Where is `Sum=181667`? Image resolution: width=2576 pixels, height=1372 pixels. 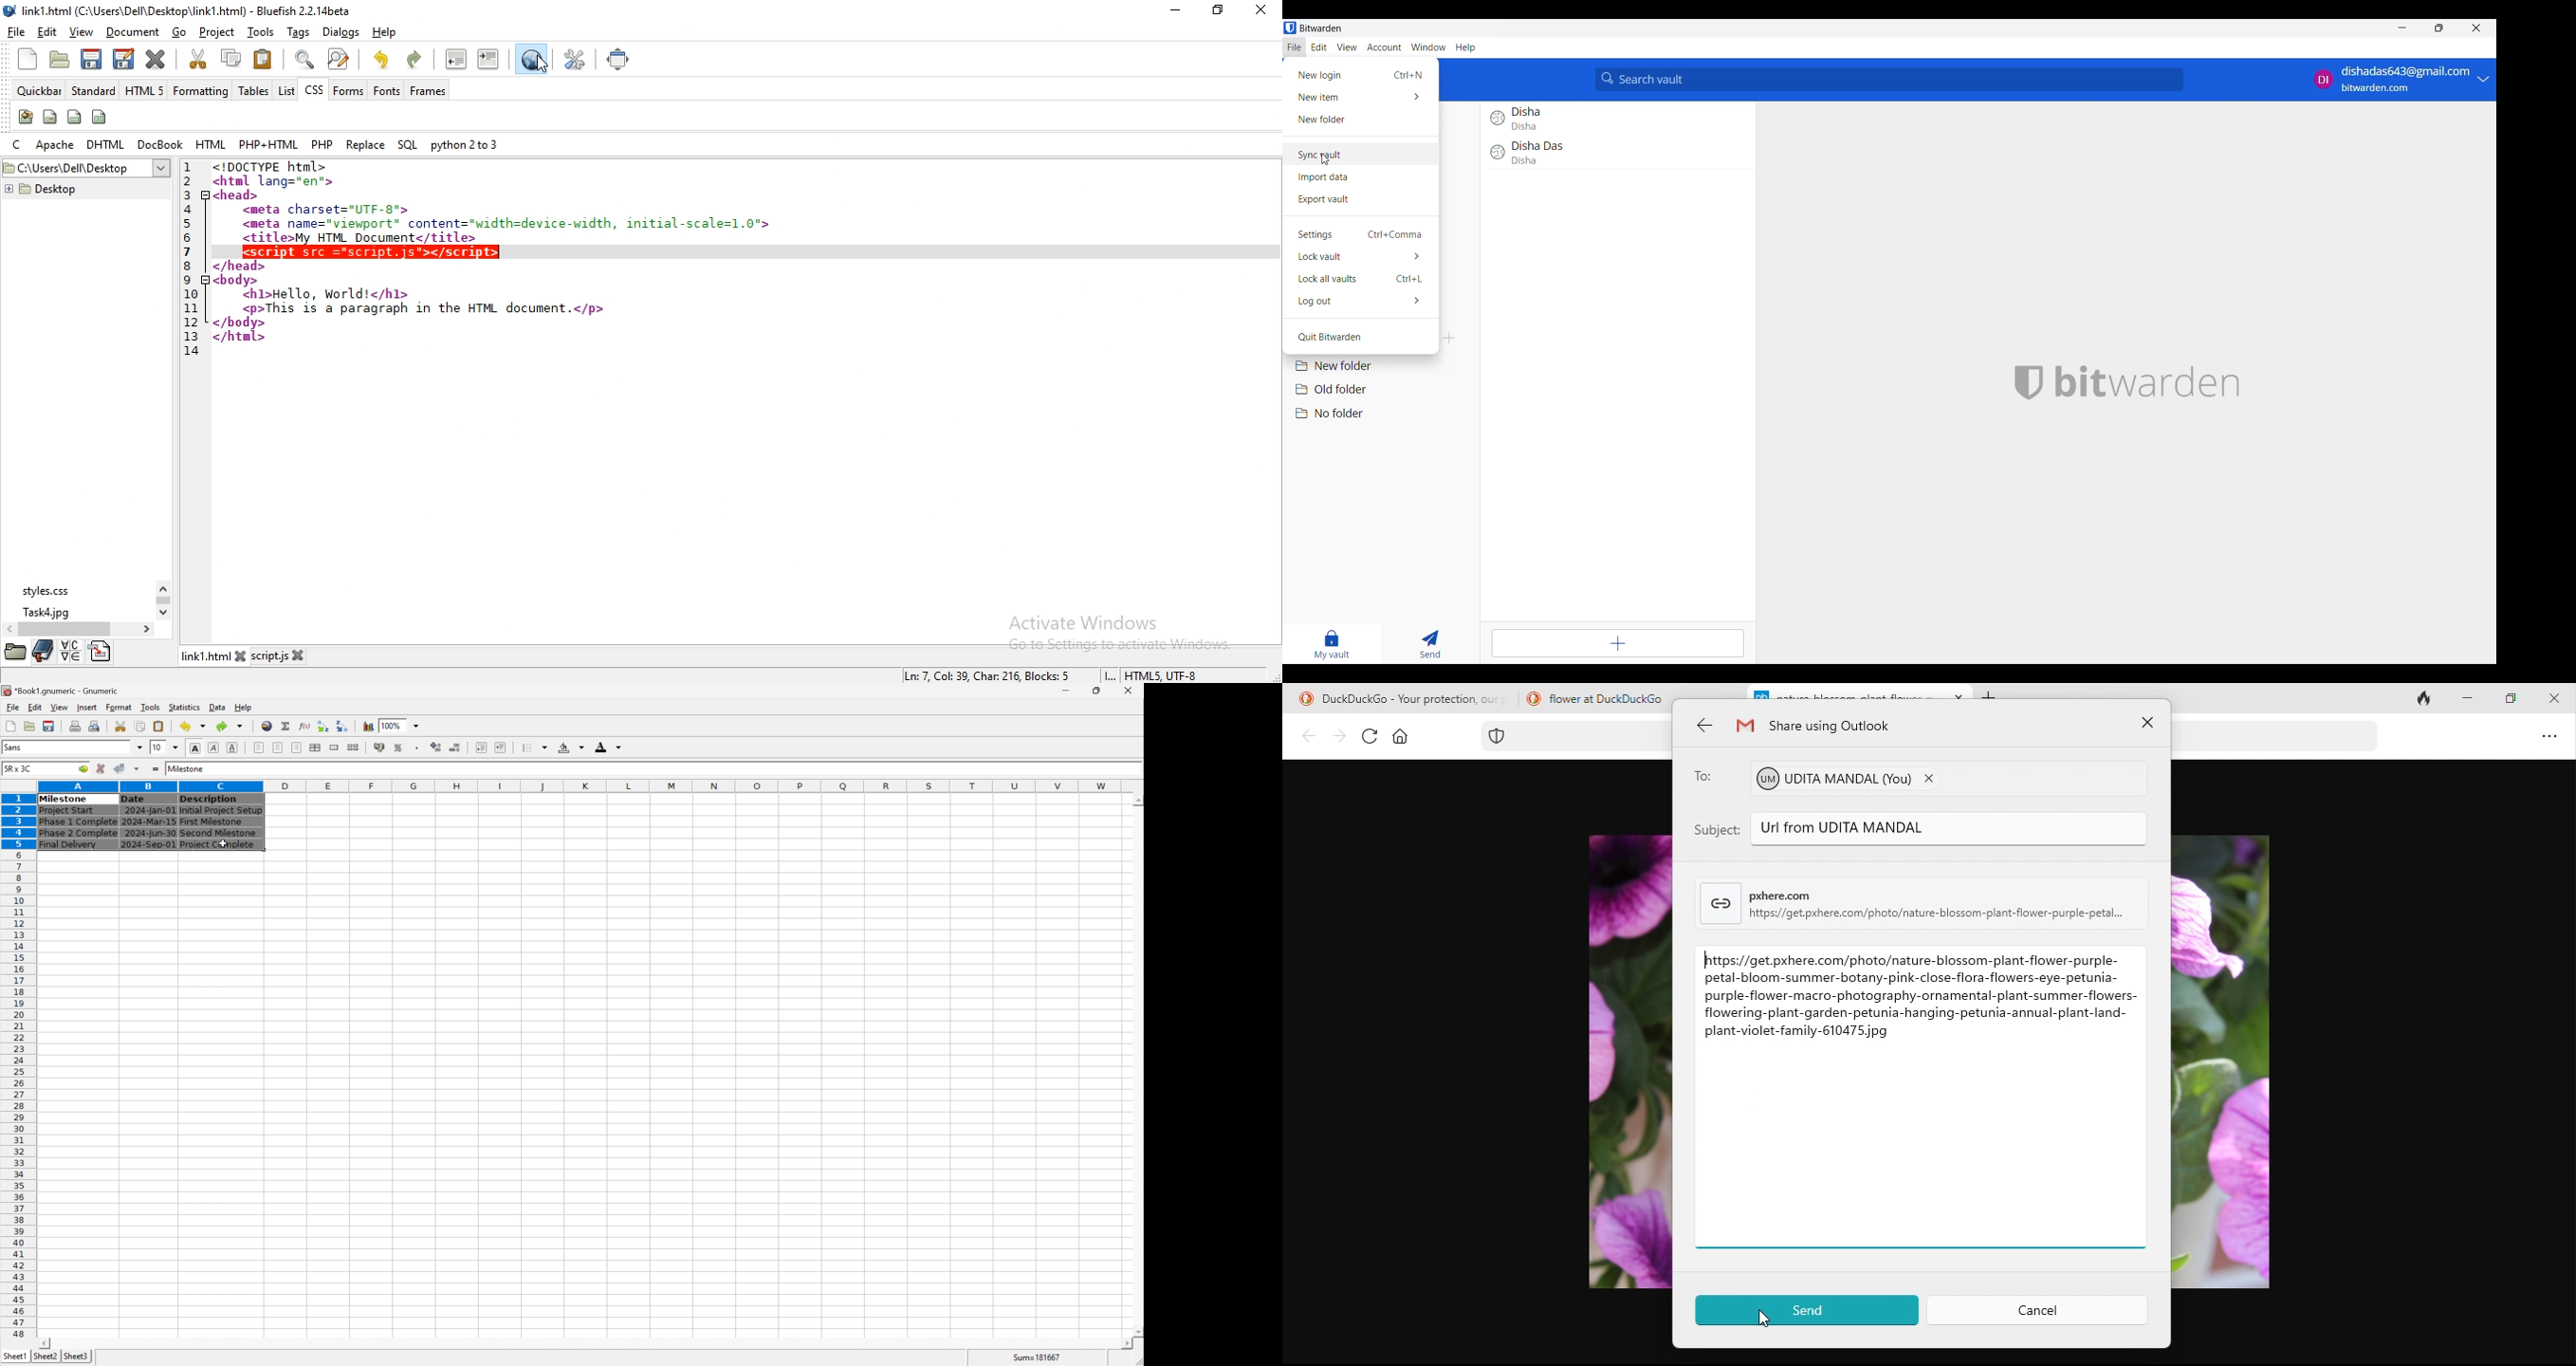
Sum=181667 is located at coordinates (1038, 1356).